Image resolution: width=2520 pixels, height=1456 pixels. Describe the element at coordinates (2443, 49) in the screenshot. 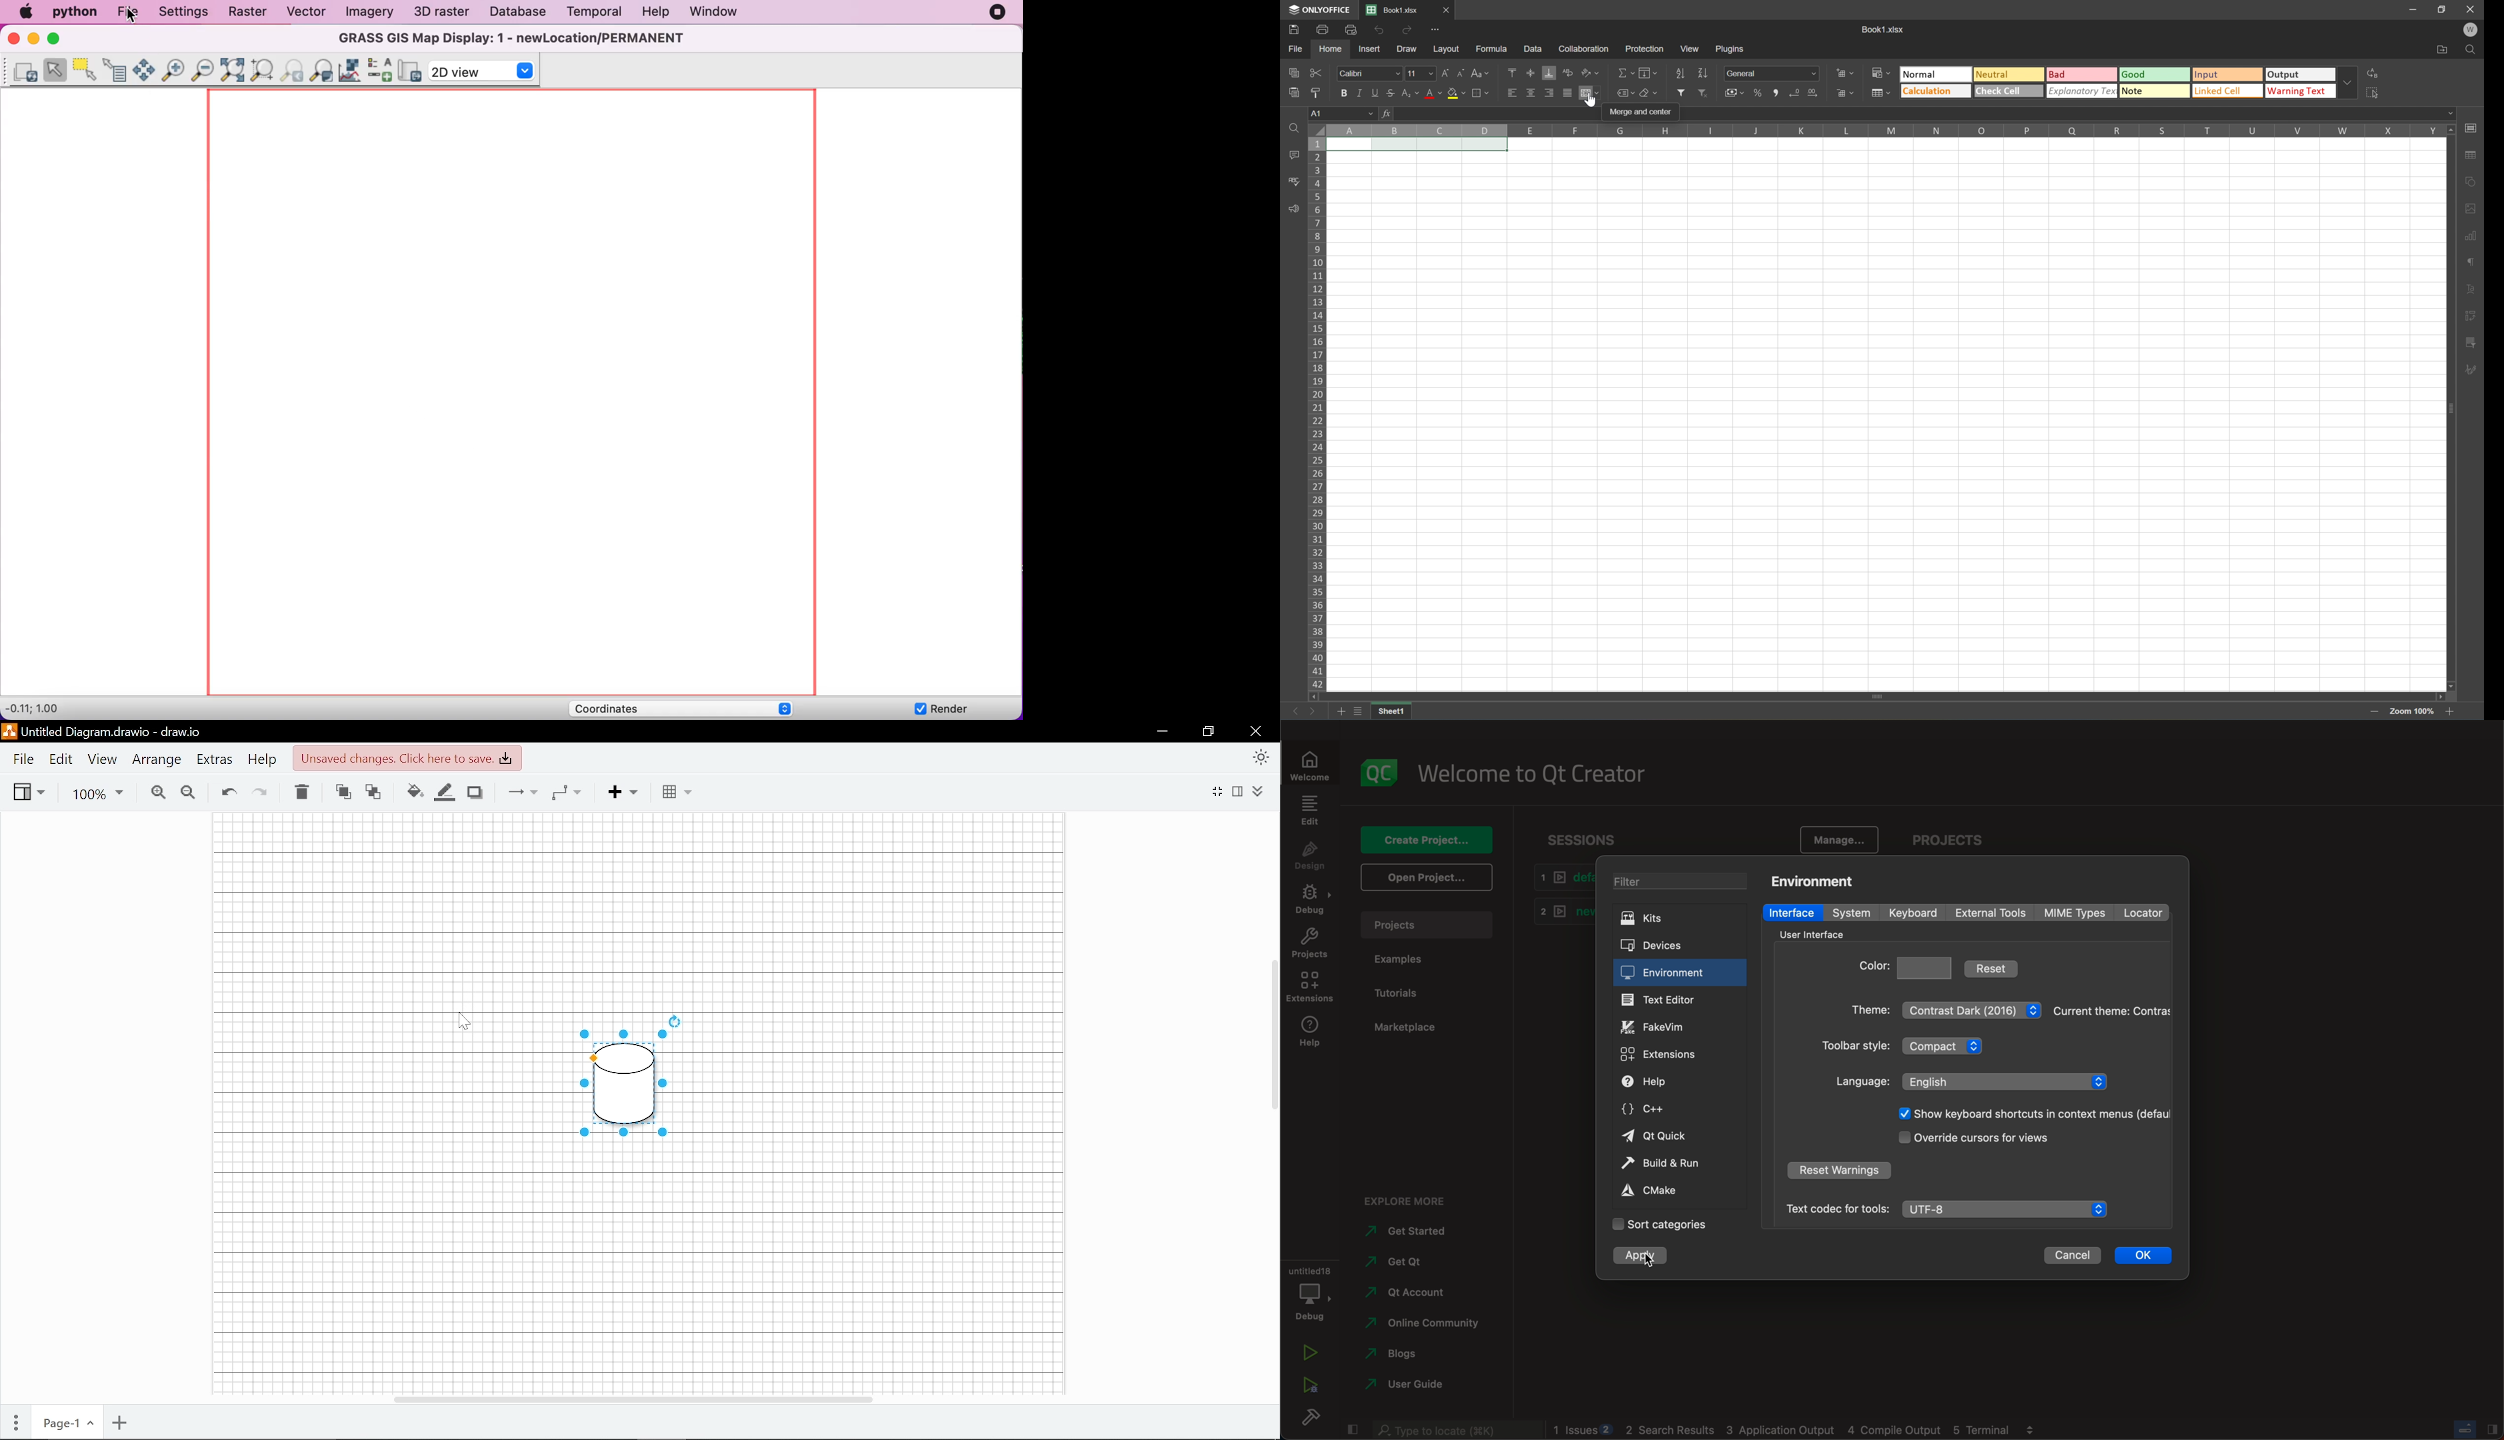

I see `Open file location` at that location.